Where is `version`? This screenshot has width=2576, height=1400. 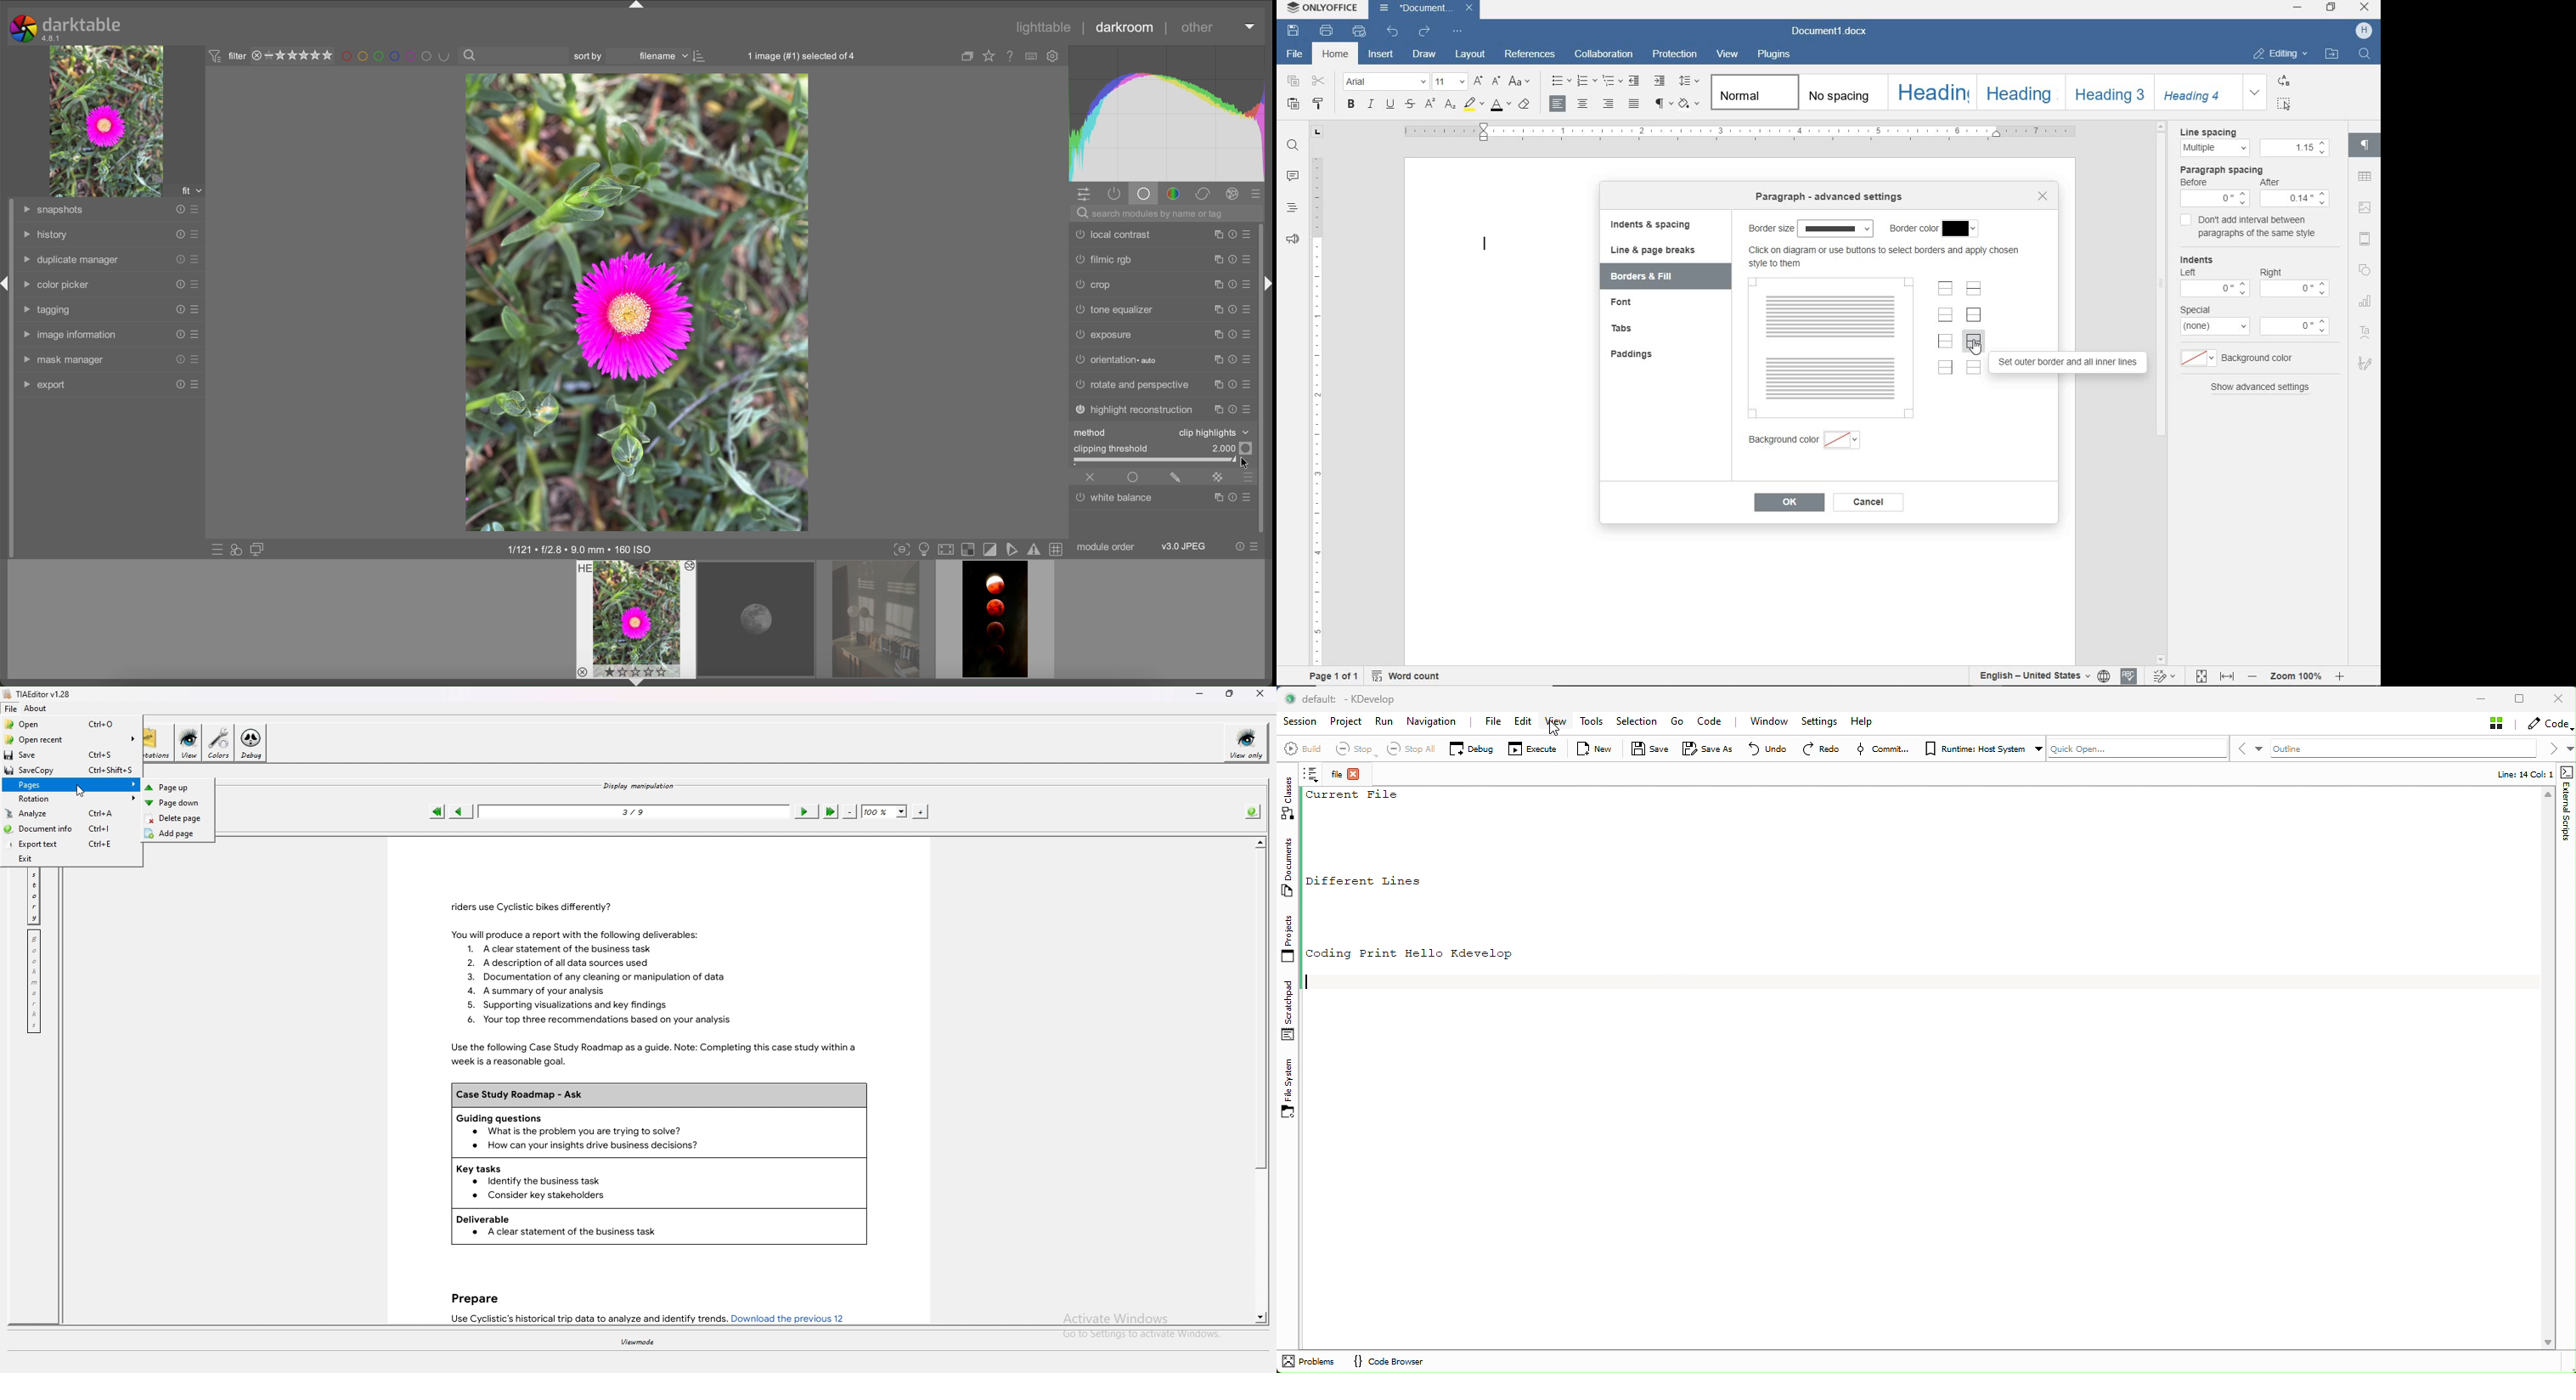 version is located at coordinates (52, 38).